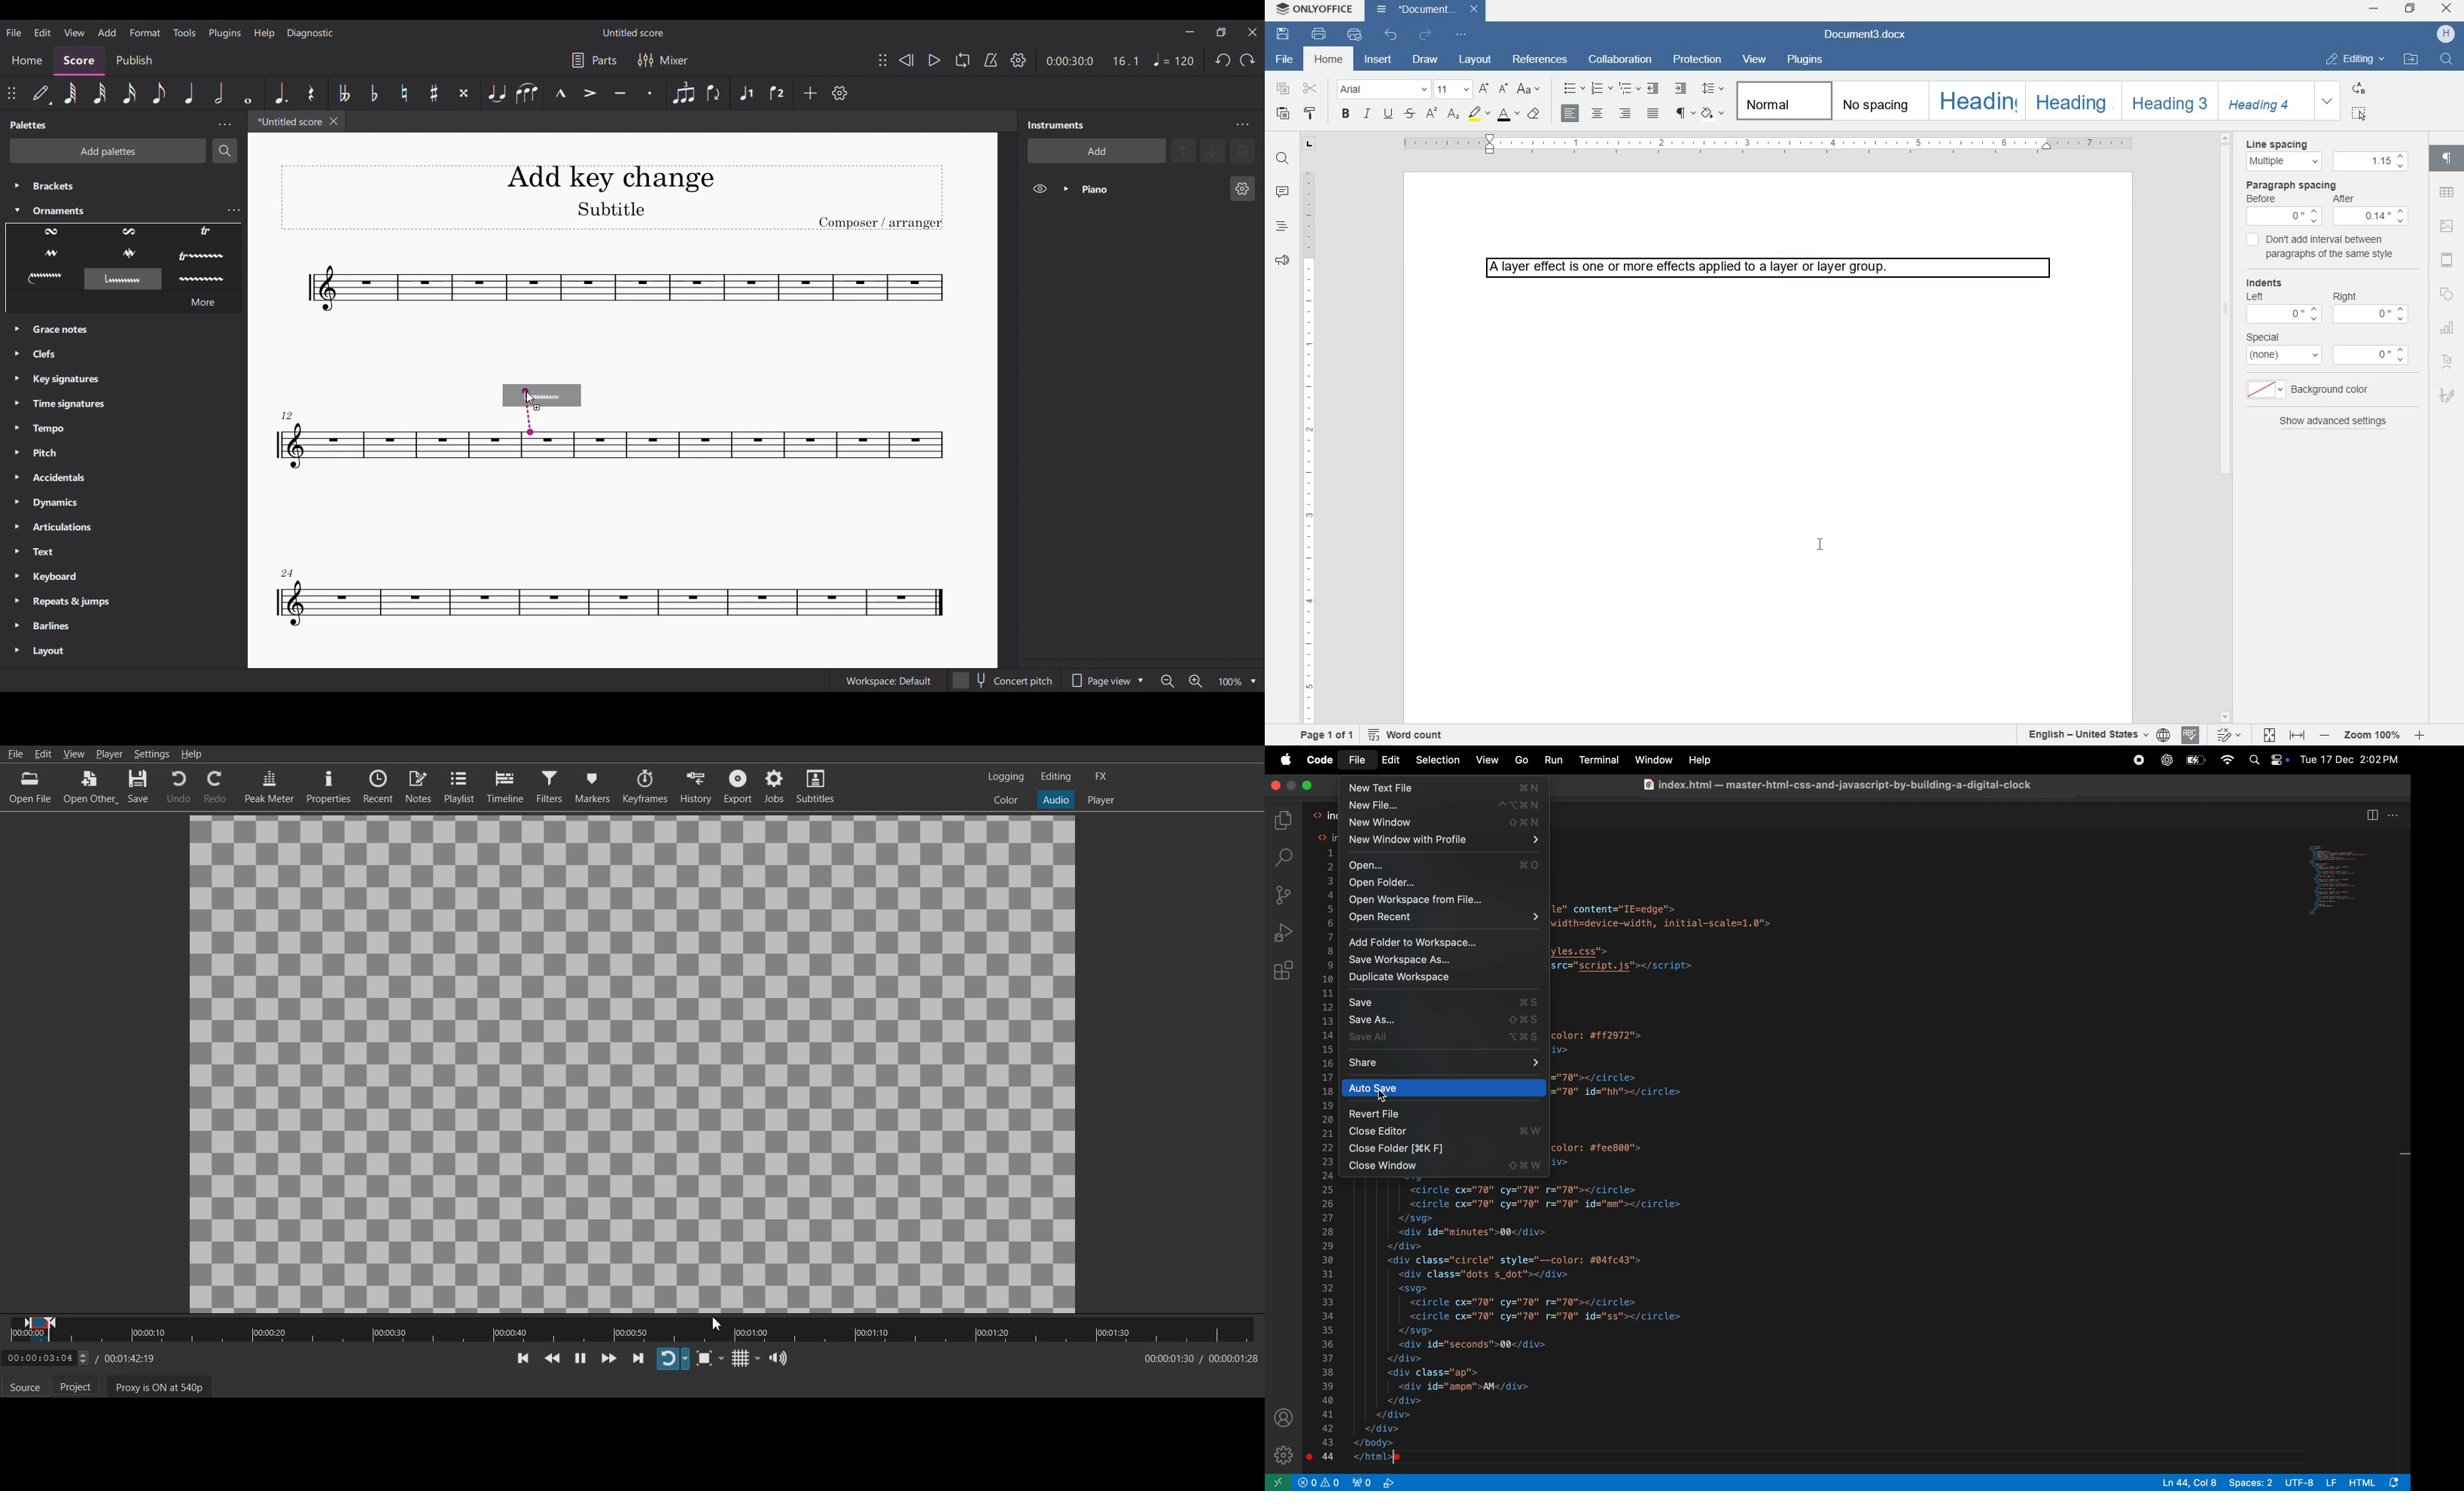 This screenshot has height=1512, width=2464. I want to click on Panel title, so click(29, 125).